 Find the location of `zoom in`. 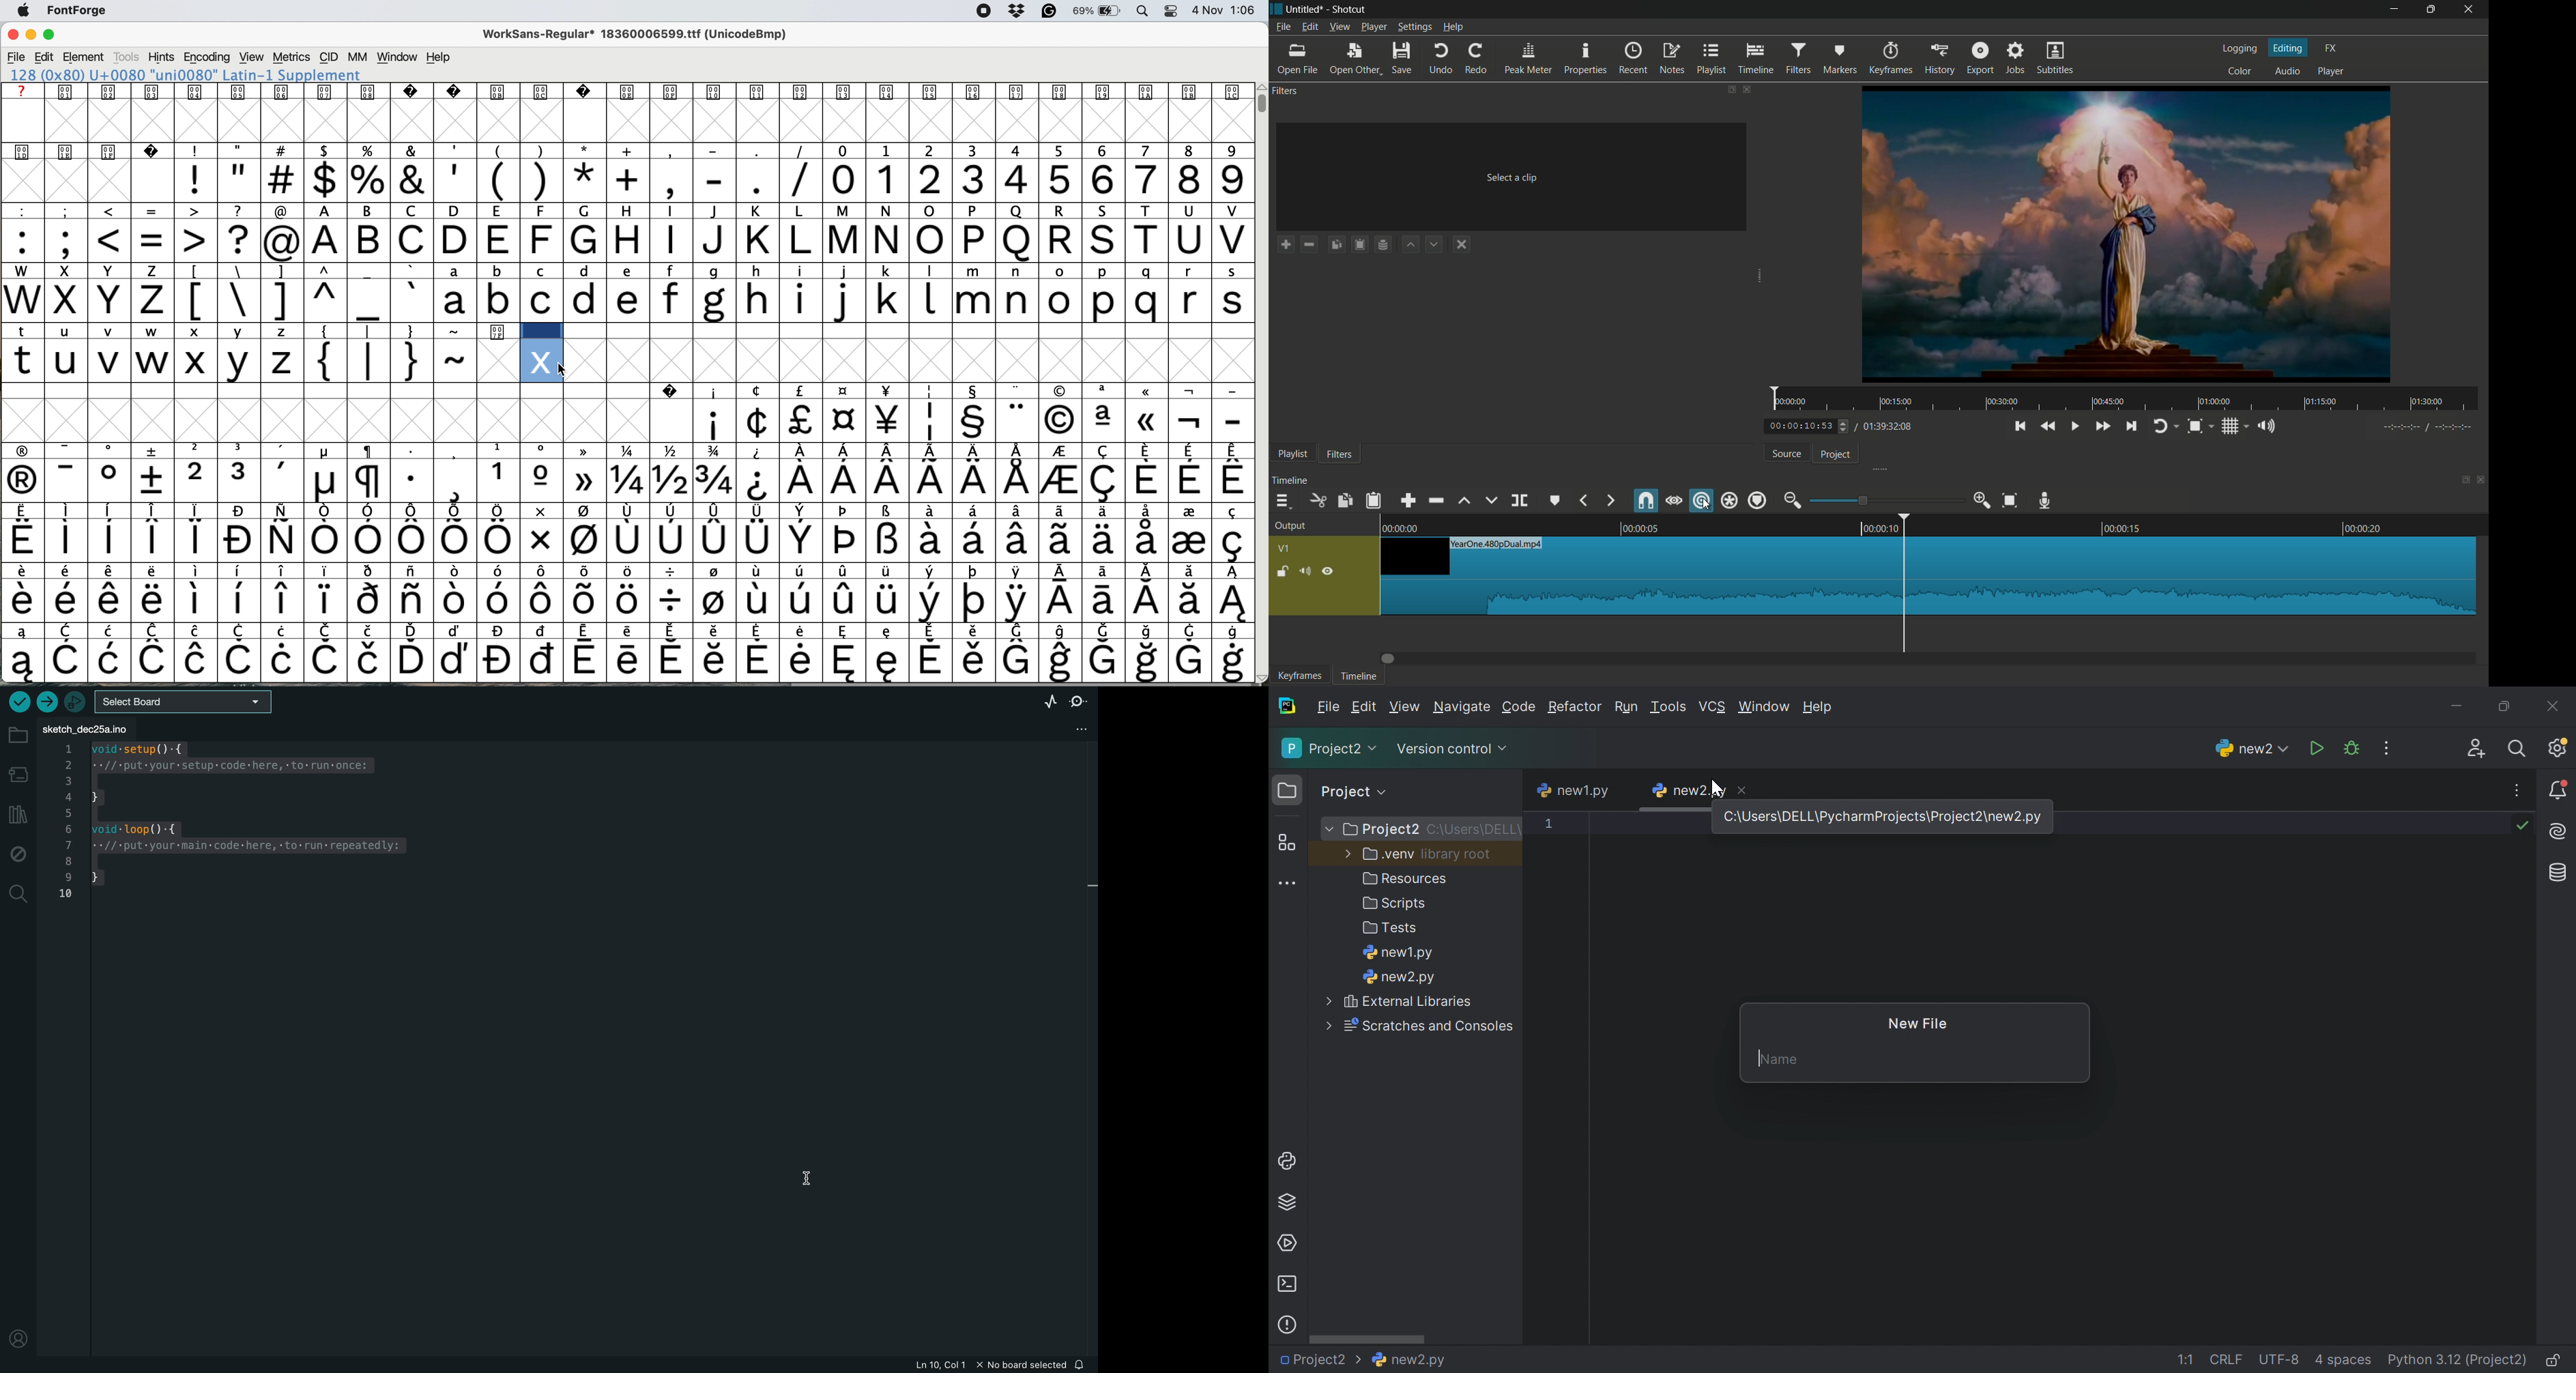

zoom in is located at coordinates (1983, 500).